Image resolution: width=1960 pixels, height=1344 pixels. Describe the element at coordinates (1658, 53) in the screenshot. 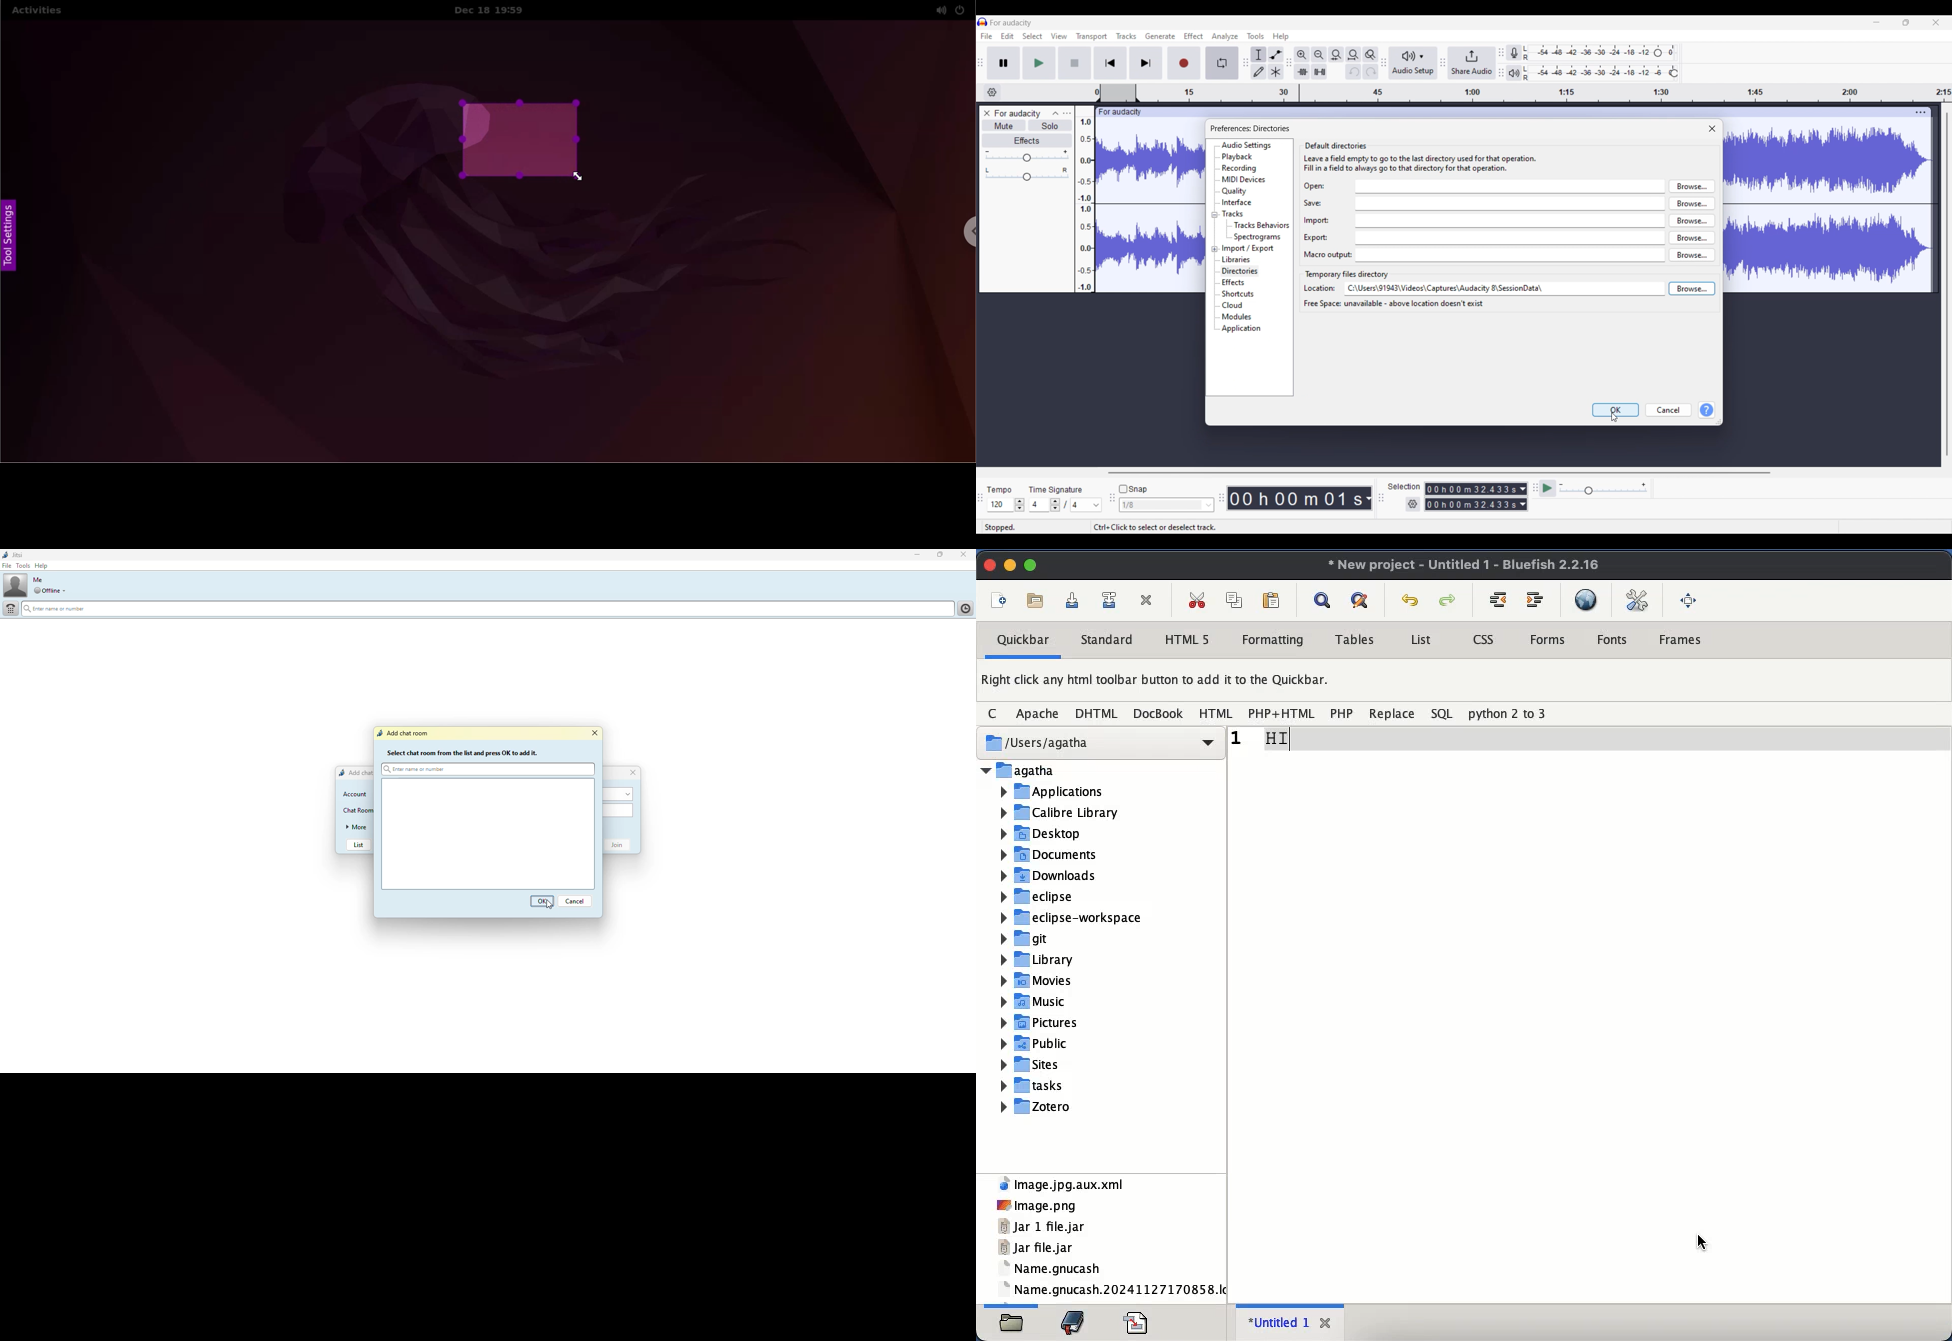

I see `Header to change recording level` at that location.